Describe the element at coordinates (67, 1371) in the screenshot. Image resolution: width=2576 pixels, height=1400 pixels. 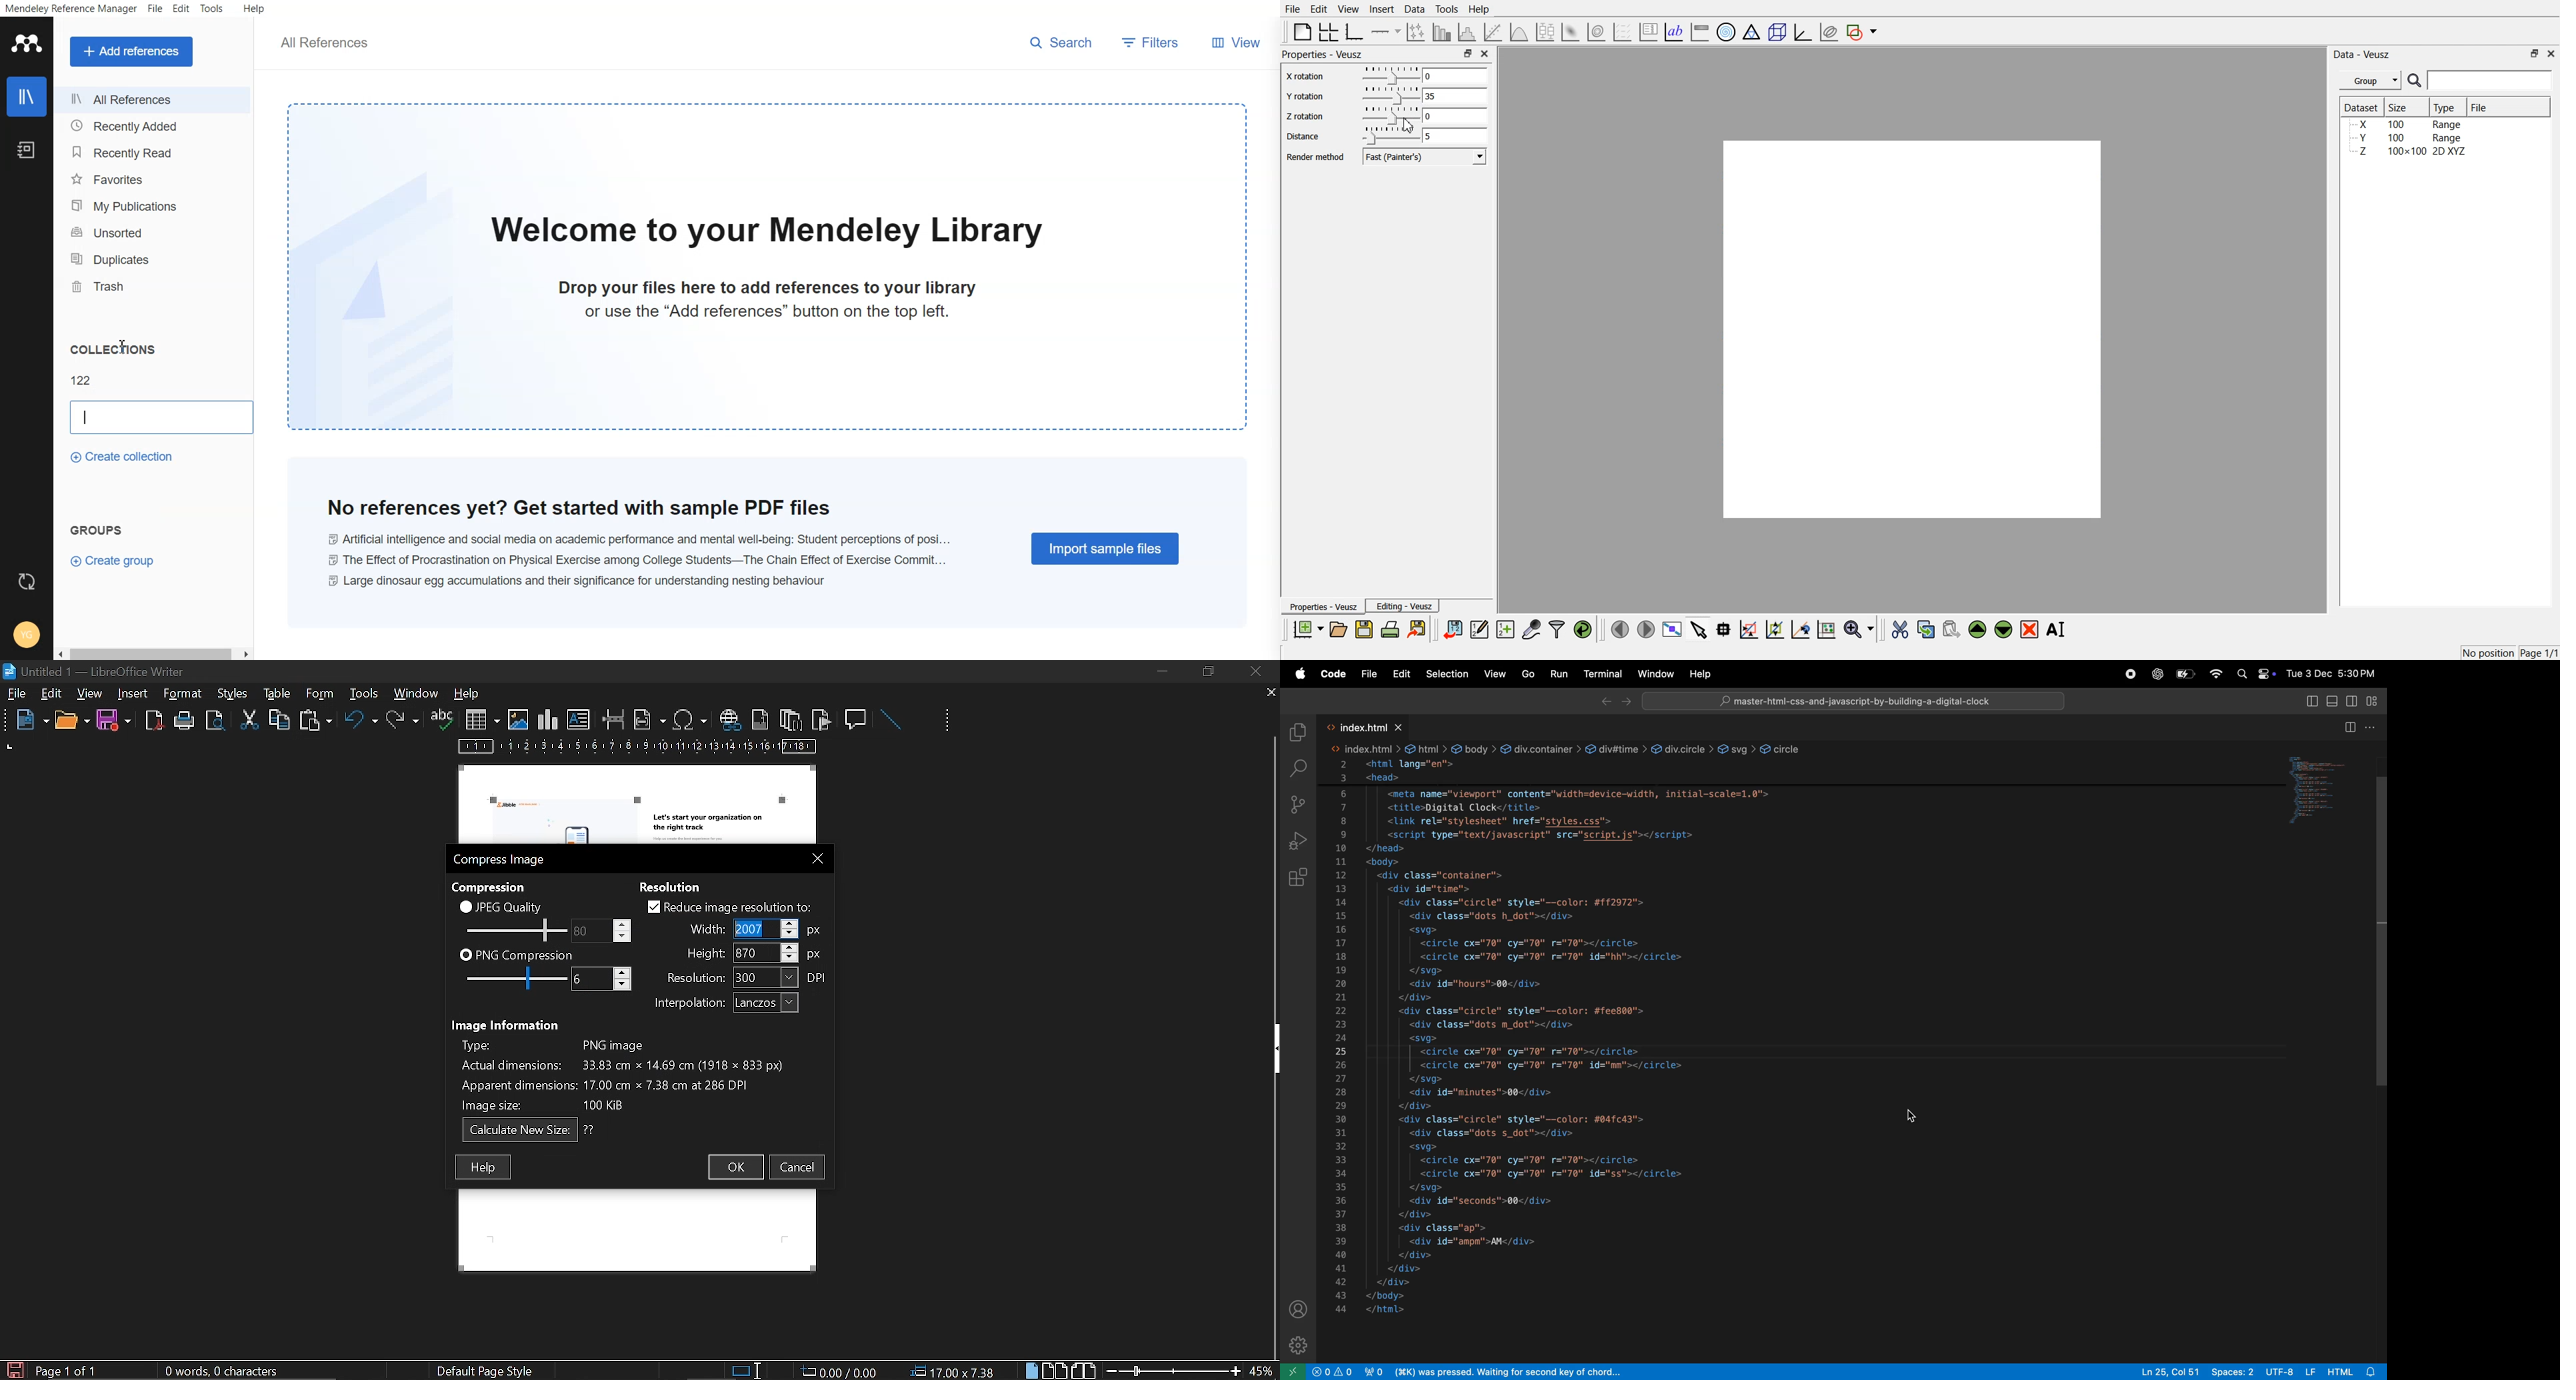
I see `current page` at that location.